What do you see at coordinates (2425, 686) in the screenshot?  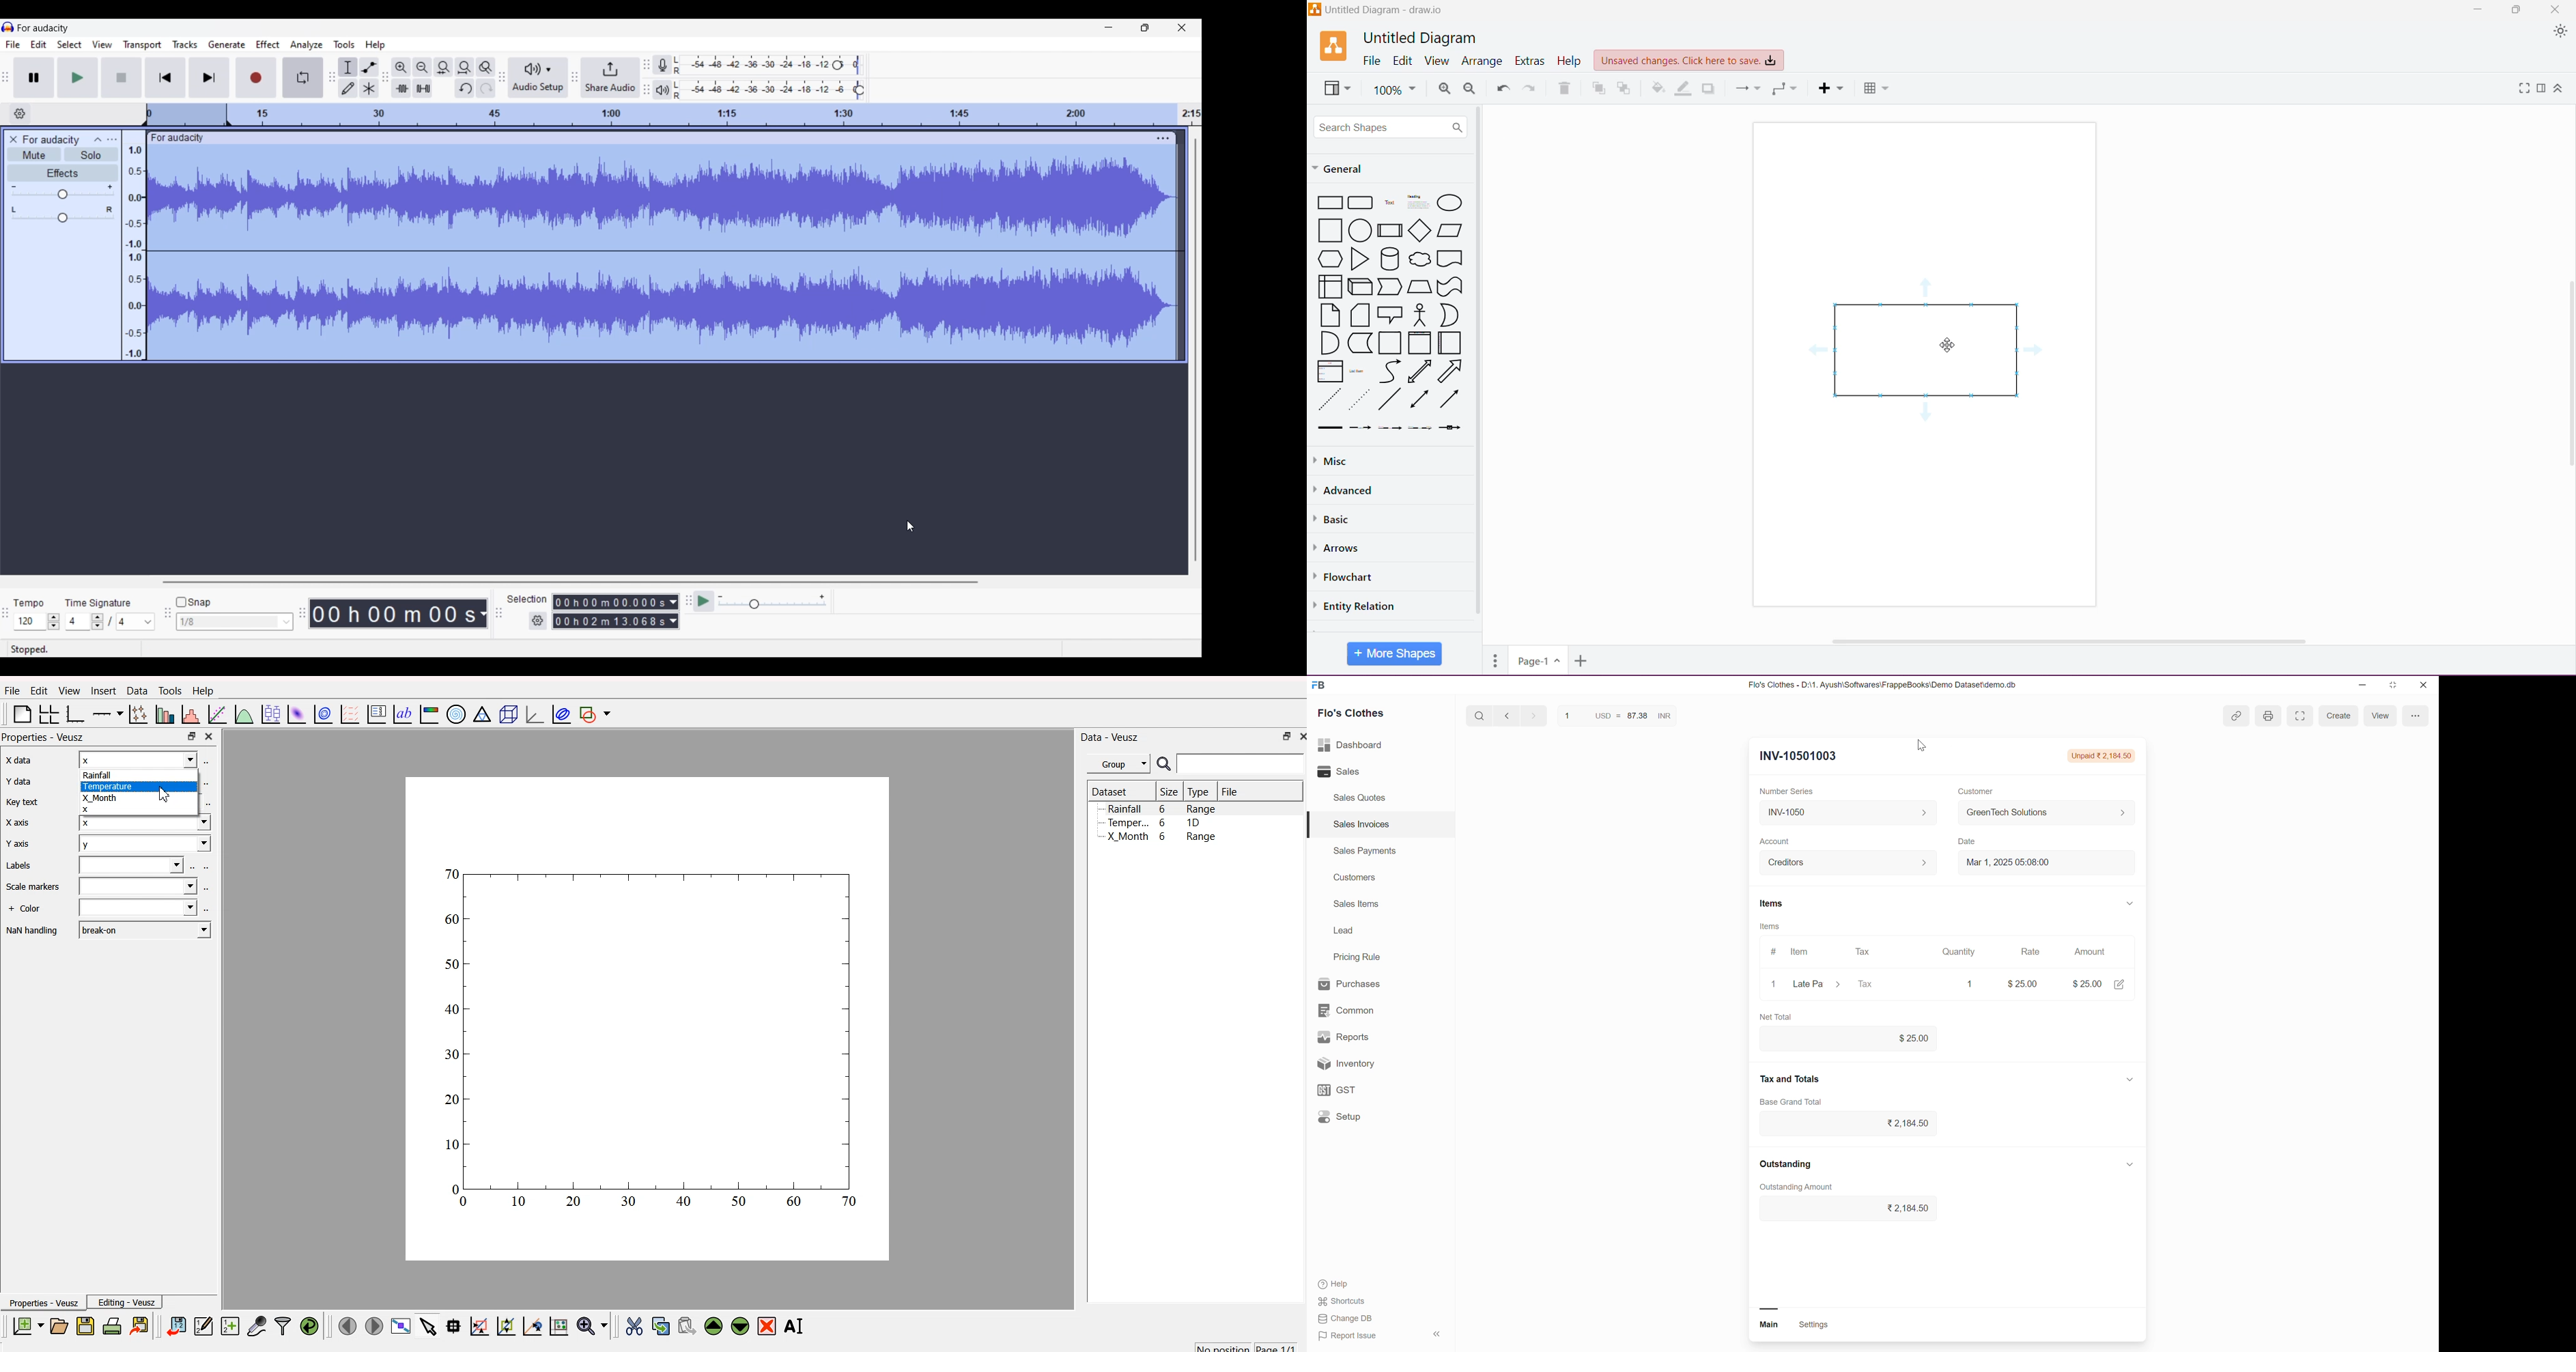 I see `close ` at bounding box center [2425, 686].